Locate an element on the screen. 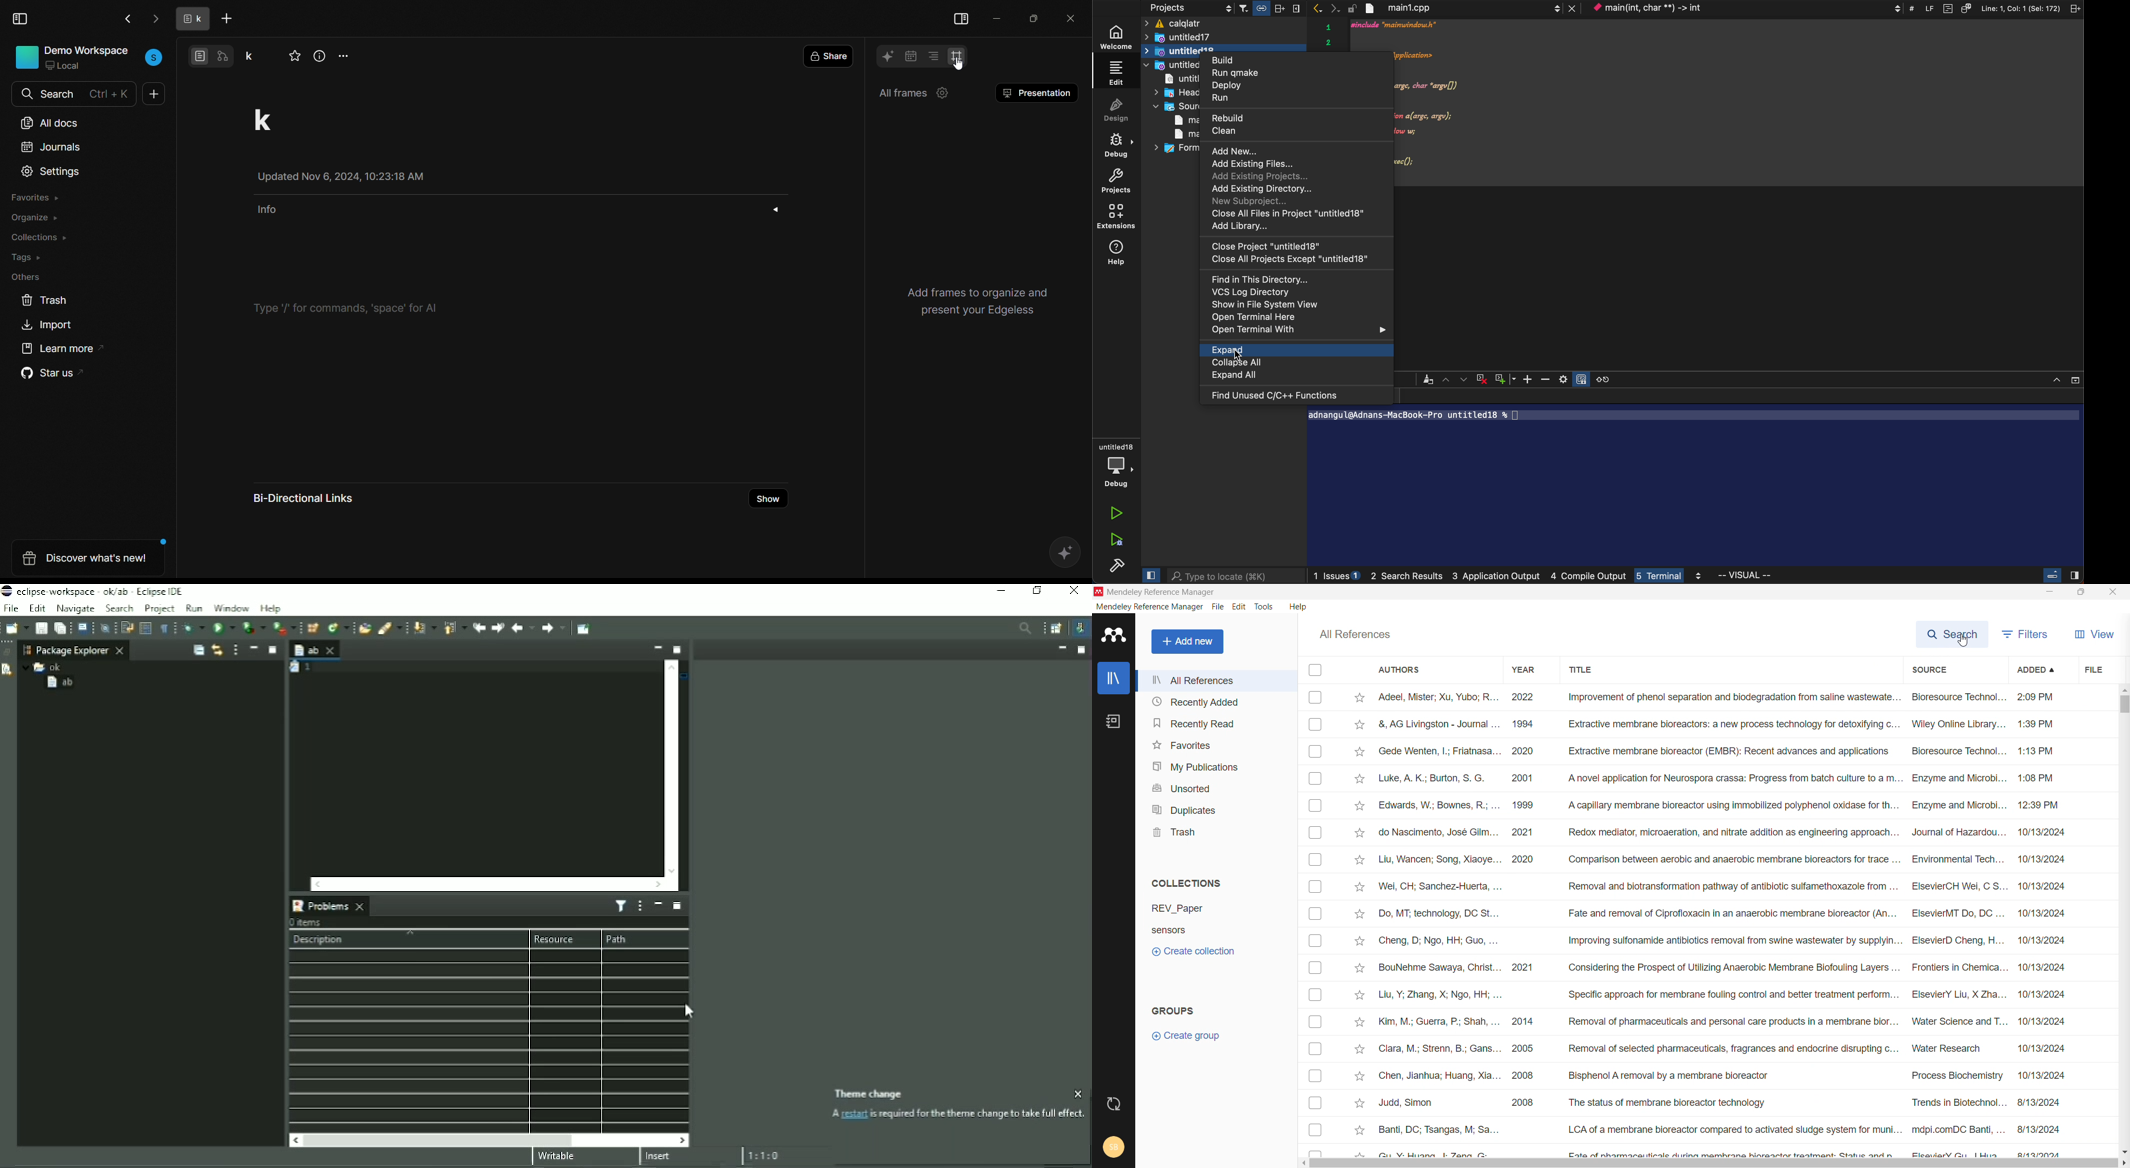  Checkbox is located at coordinates (1315, 1077).